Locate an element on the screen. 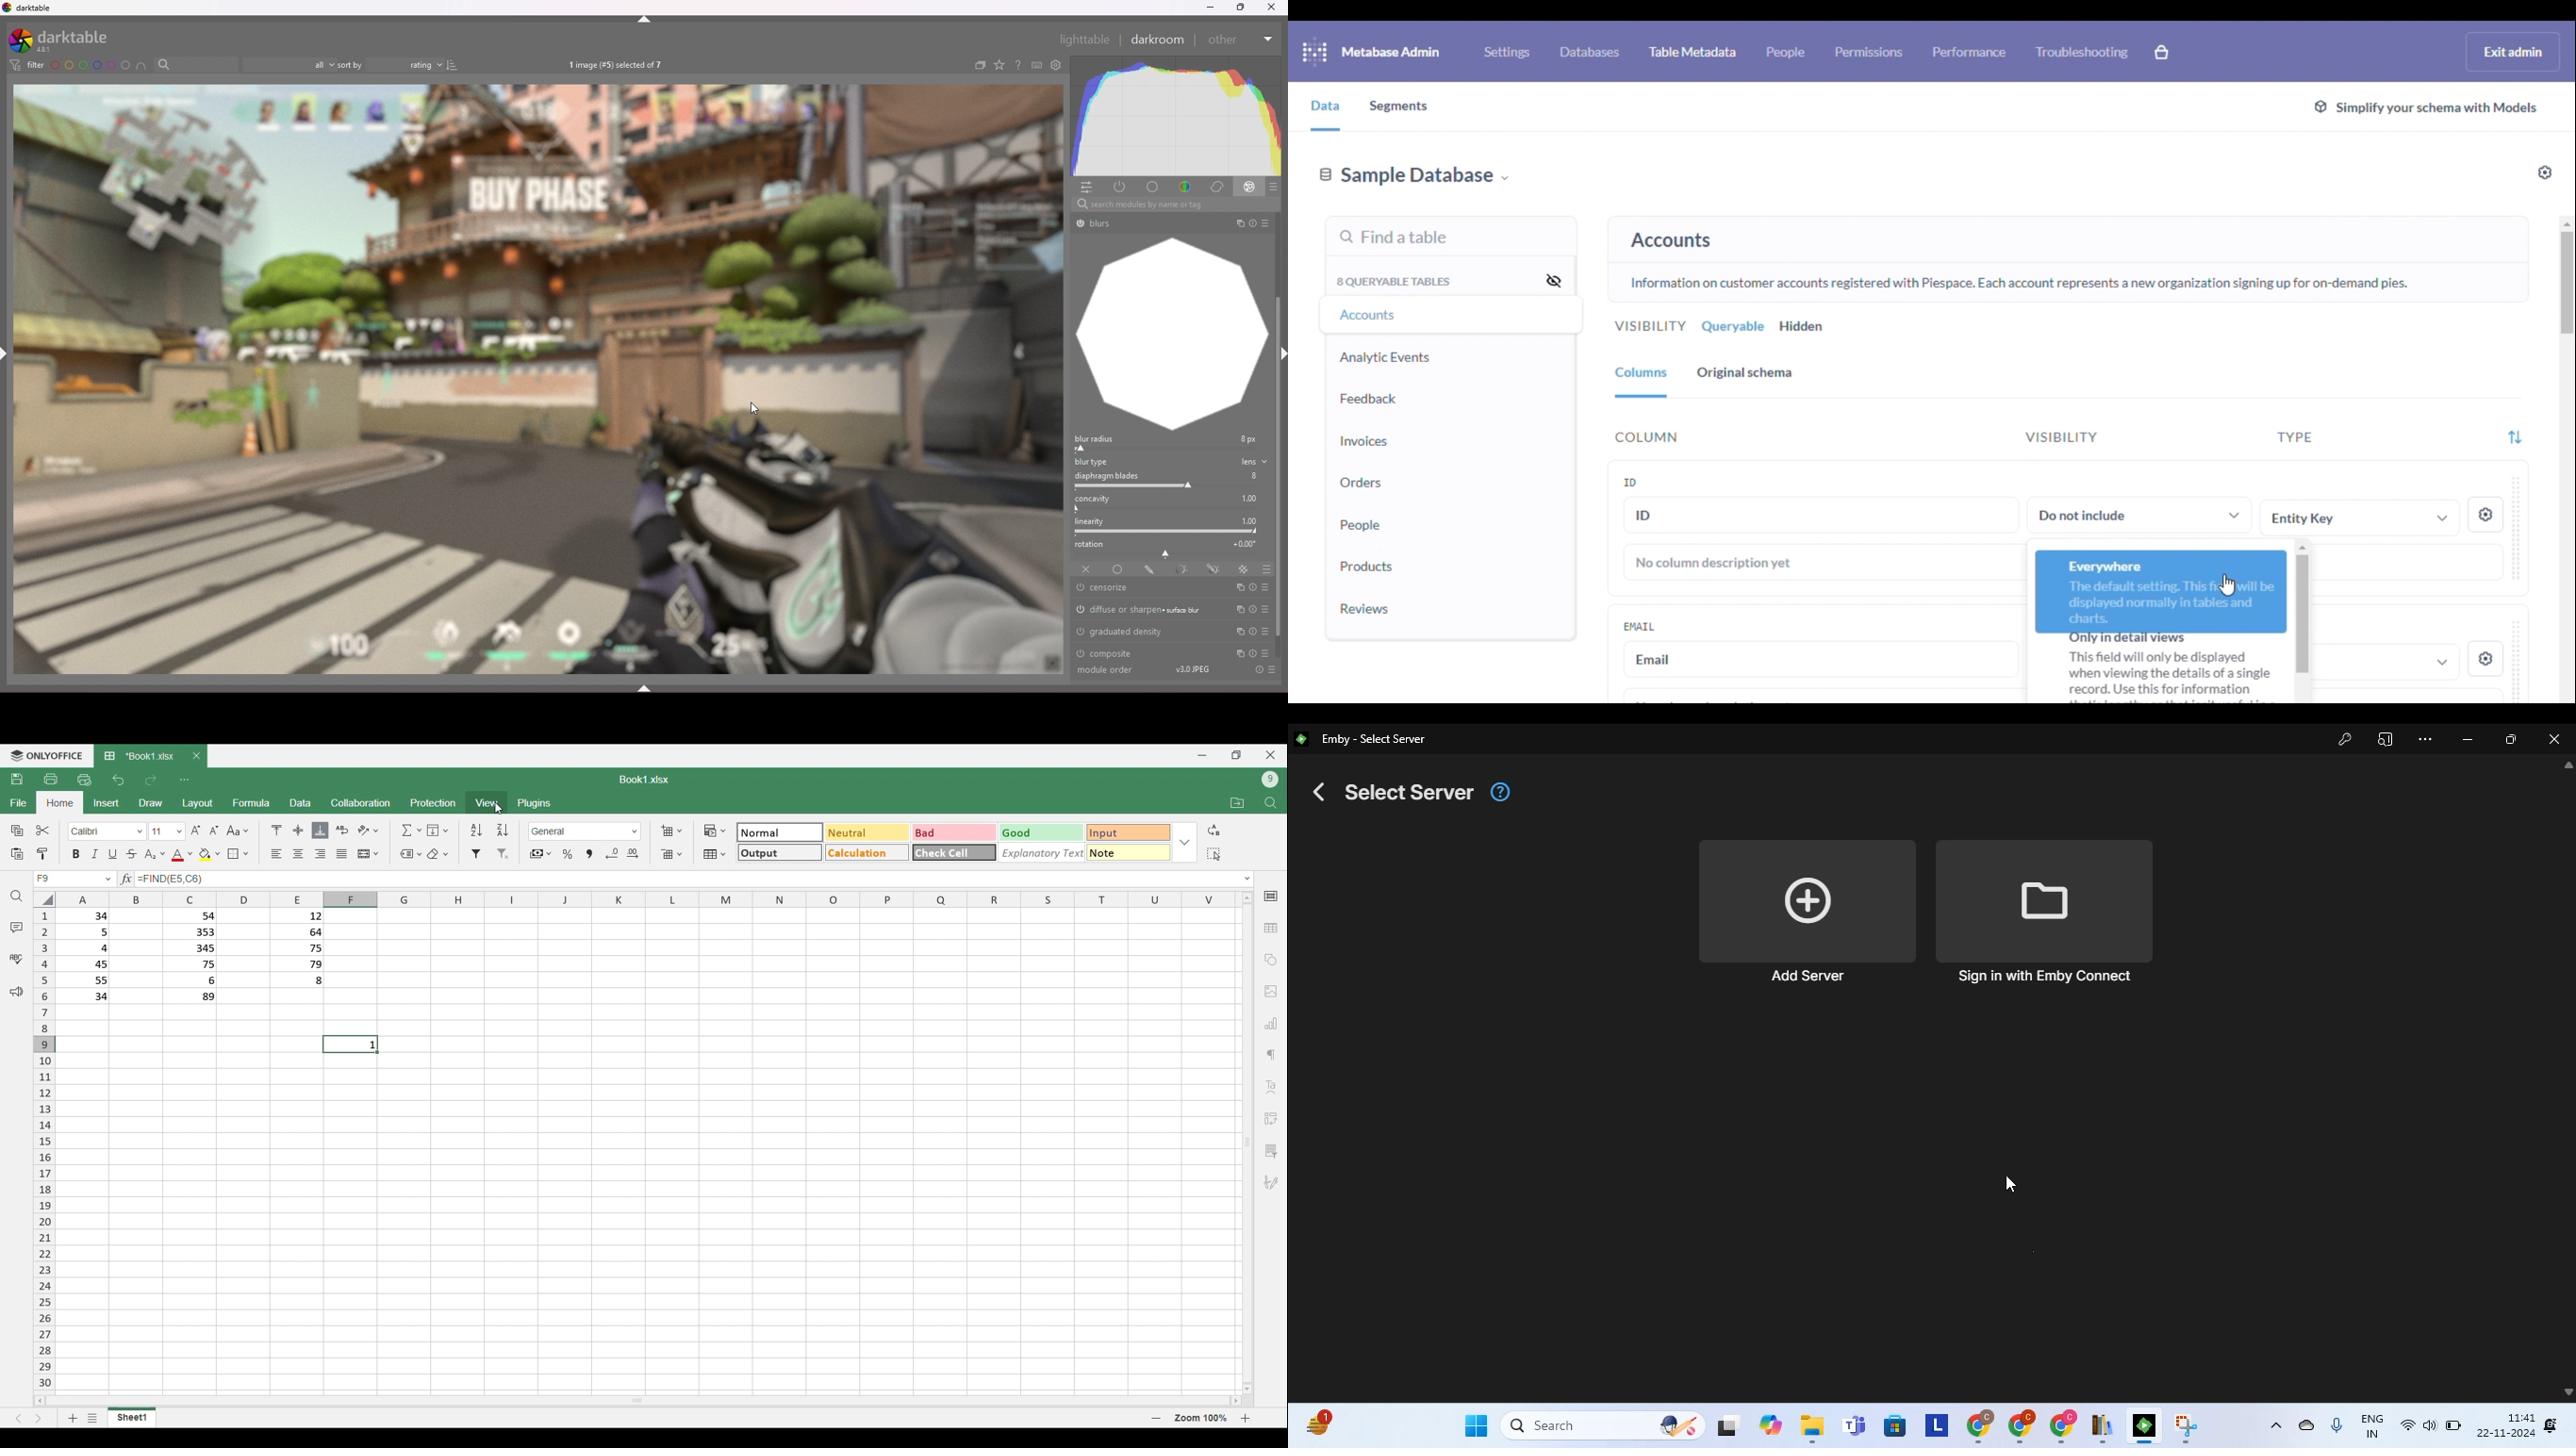 The image size is (2576, 1456).  is located at coordinates (1224, 41).